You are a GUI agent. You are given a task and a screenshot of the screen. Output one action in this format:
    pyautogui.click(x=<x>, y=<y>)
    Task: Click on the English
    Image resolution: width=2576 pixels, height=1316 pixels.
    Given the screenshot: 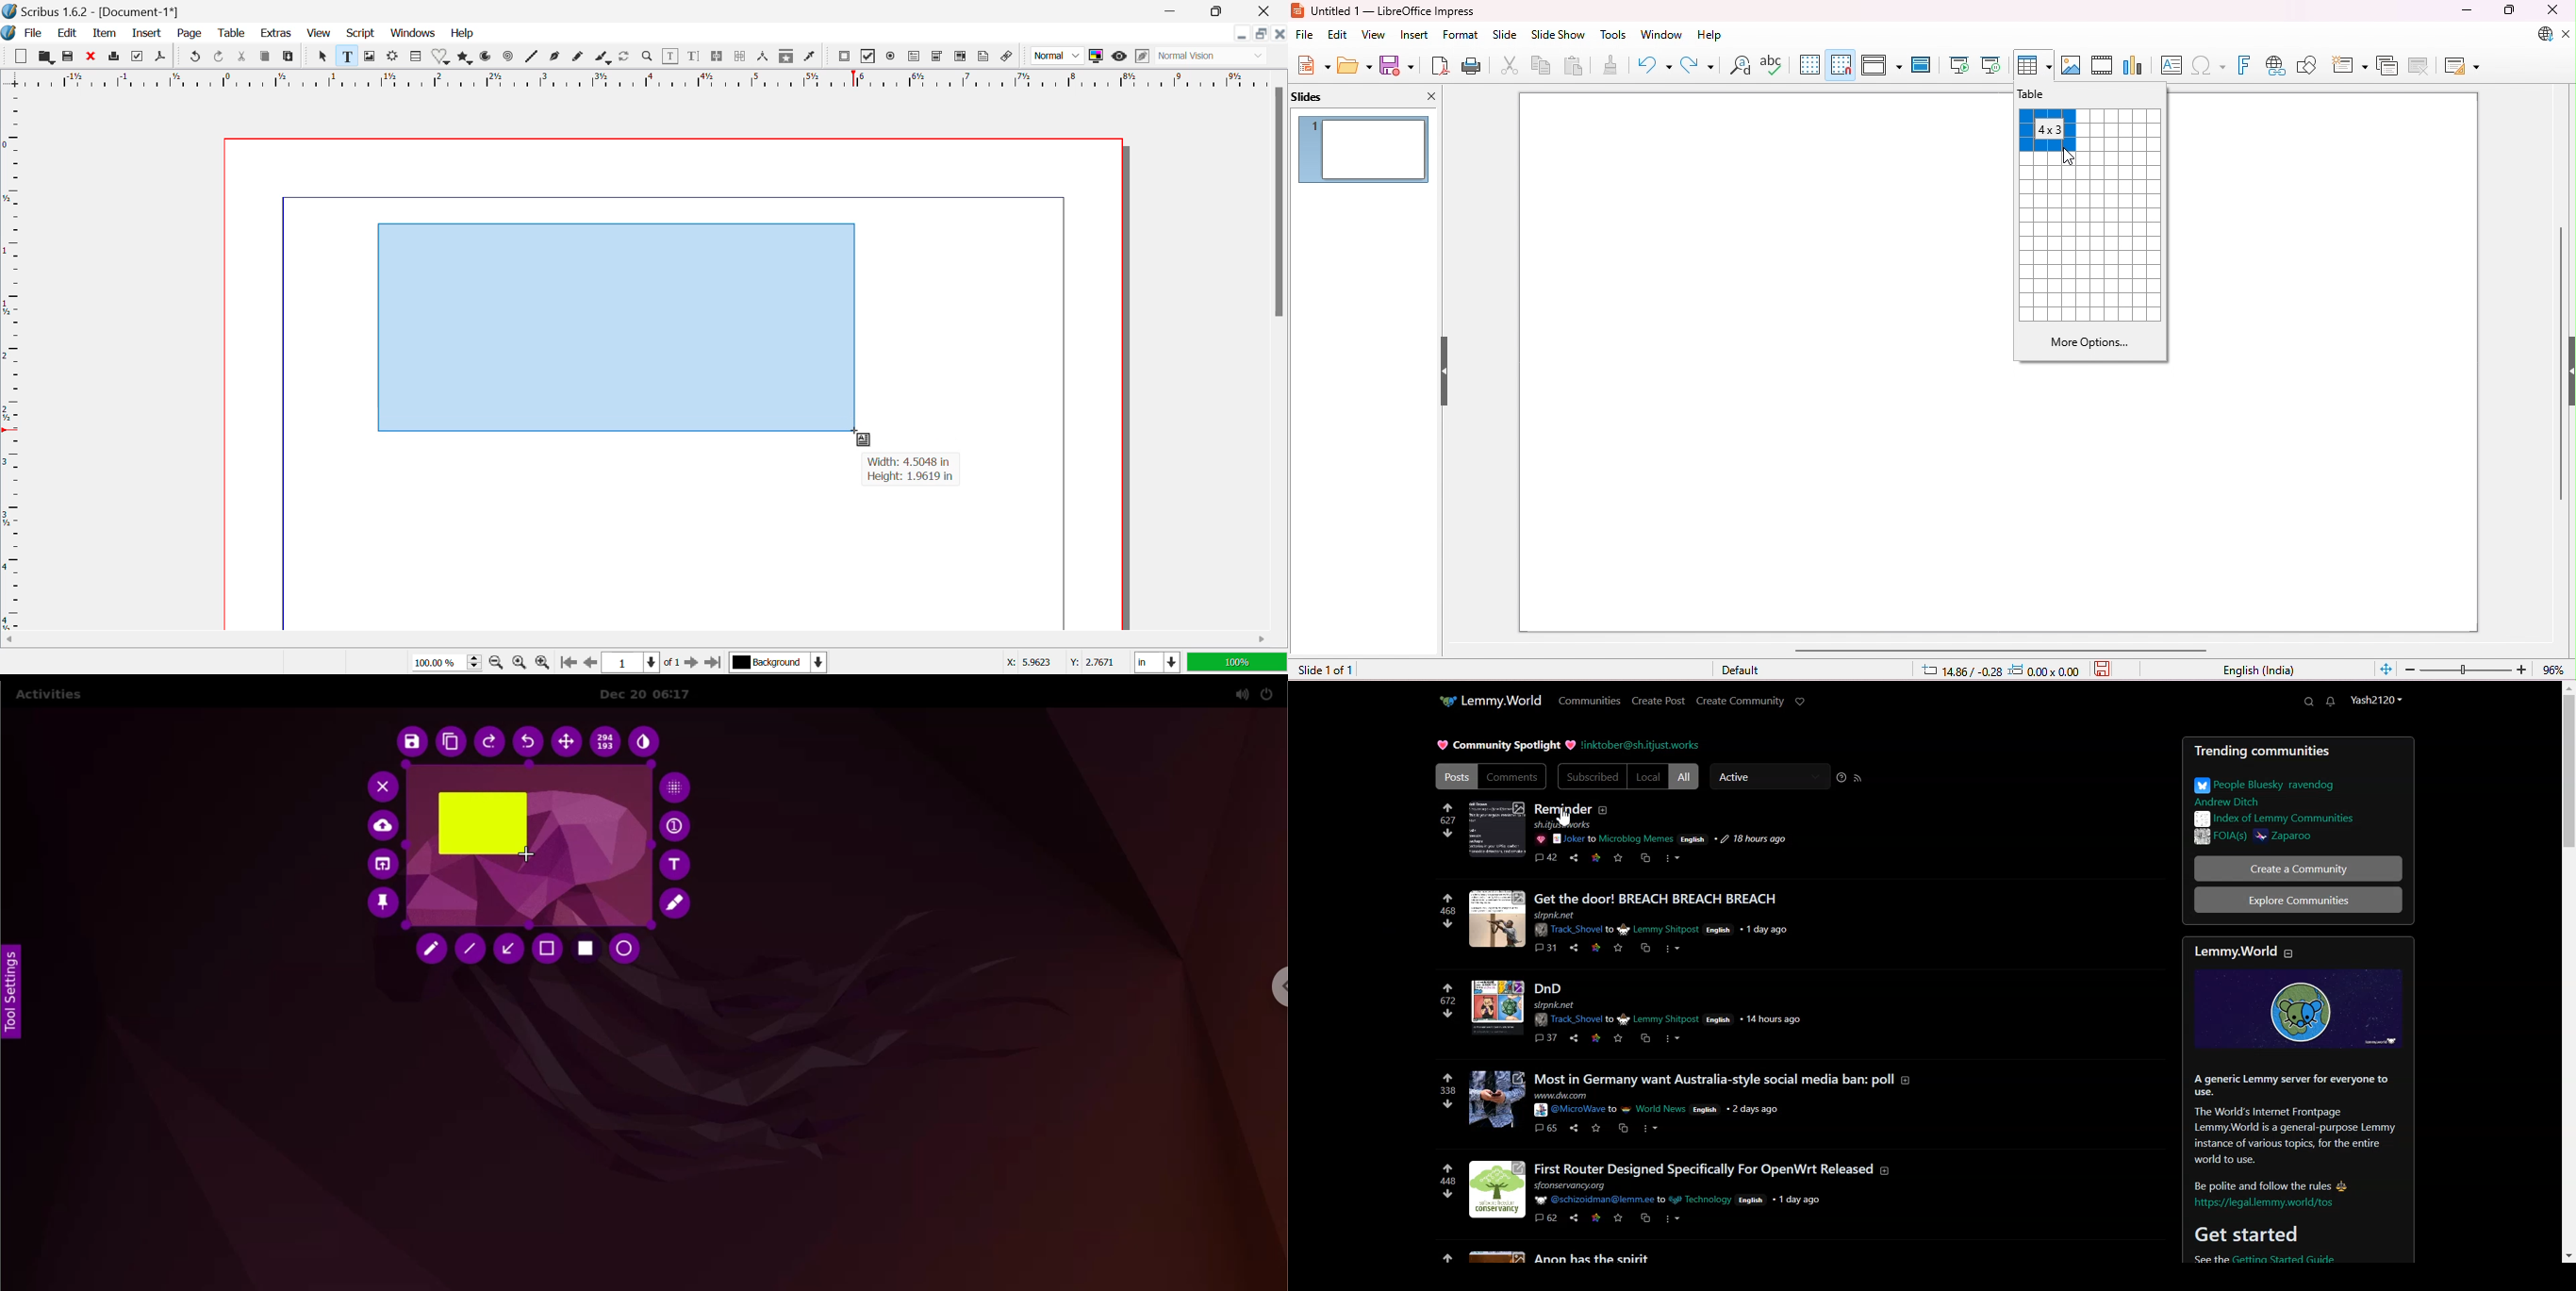 What is the action you would take?
    pyautogui.click(x=1692, y=839)
    